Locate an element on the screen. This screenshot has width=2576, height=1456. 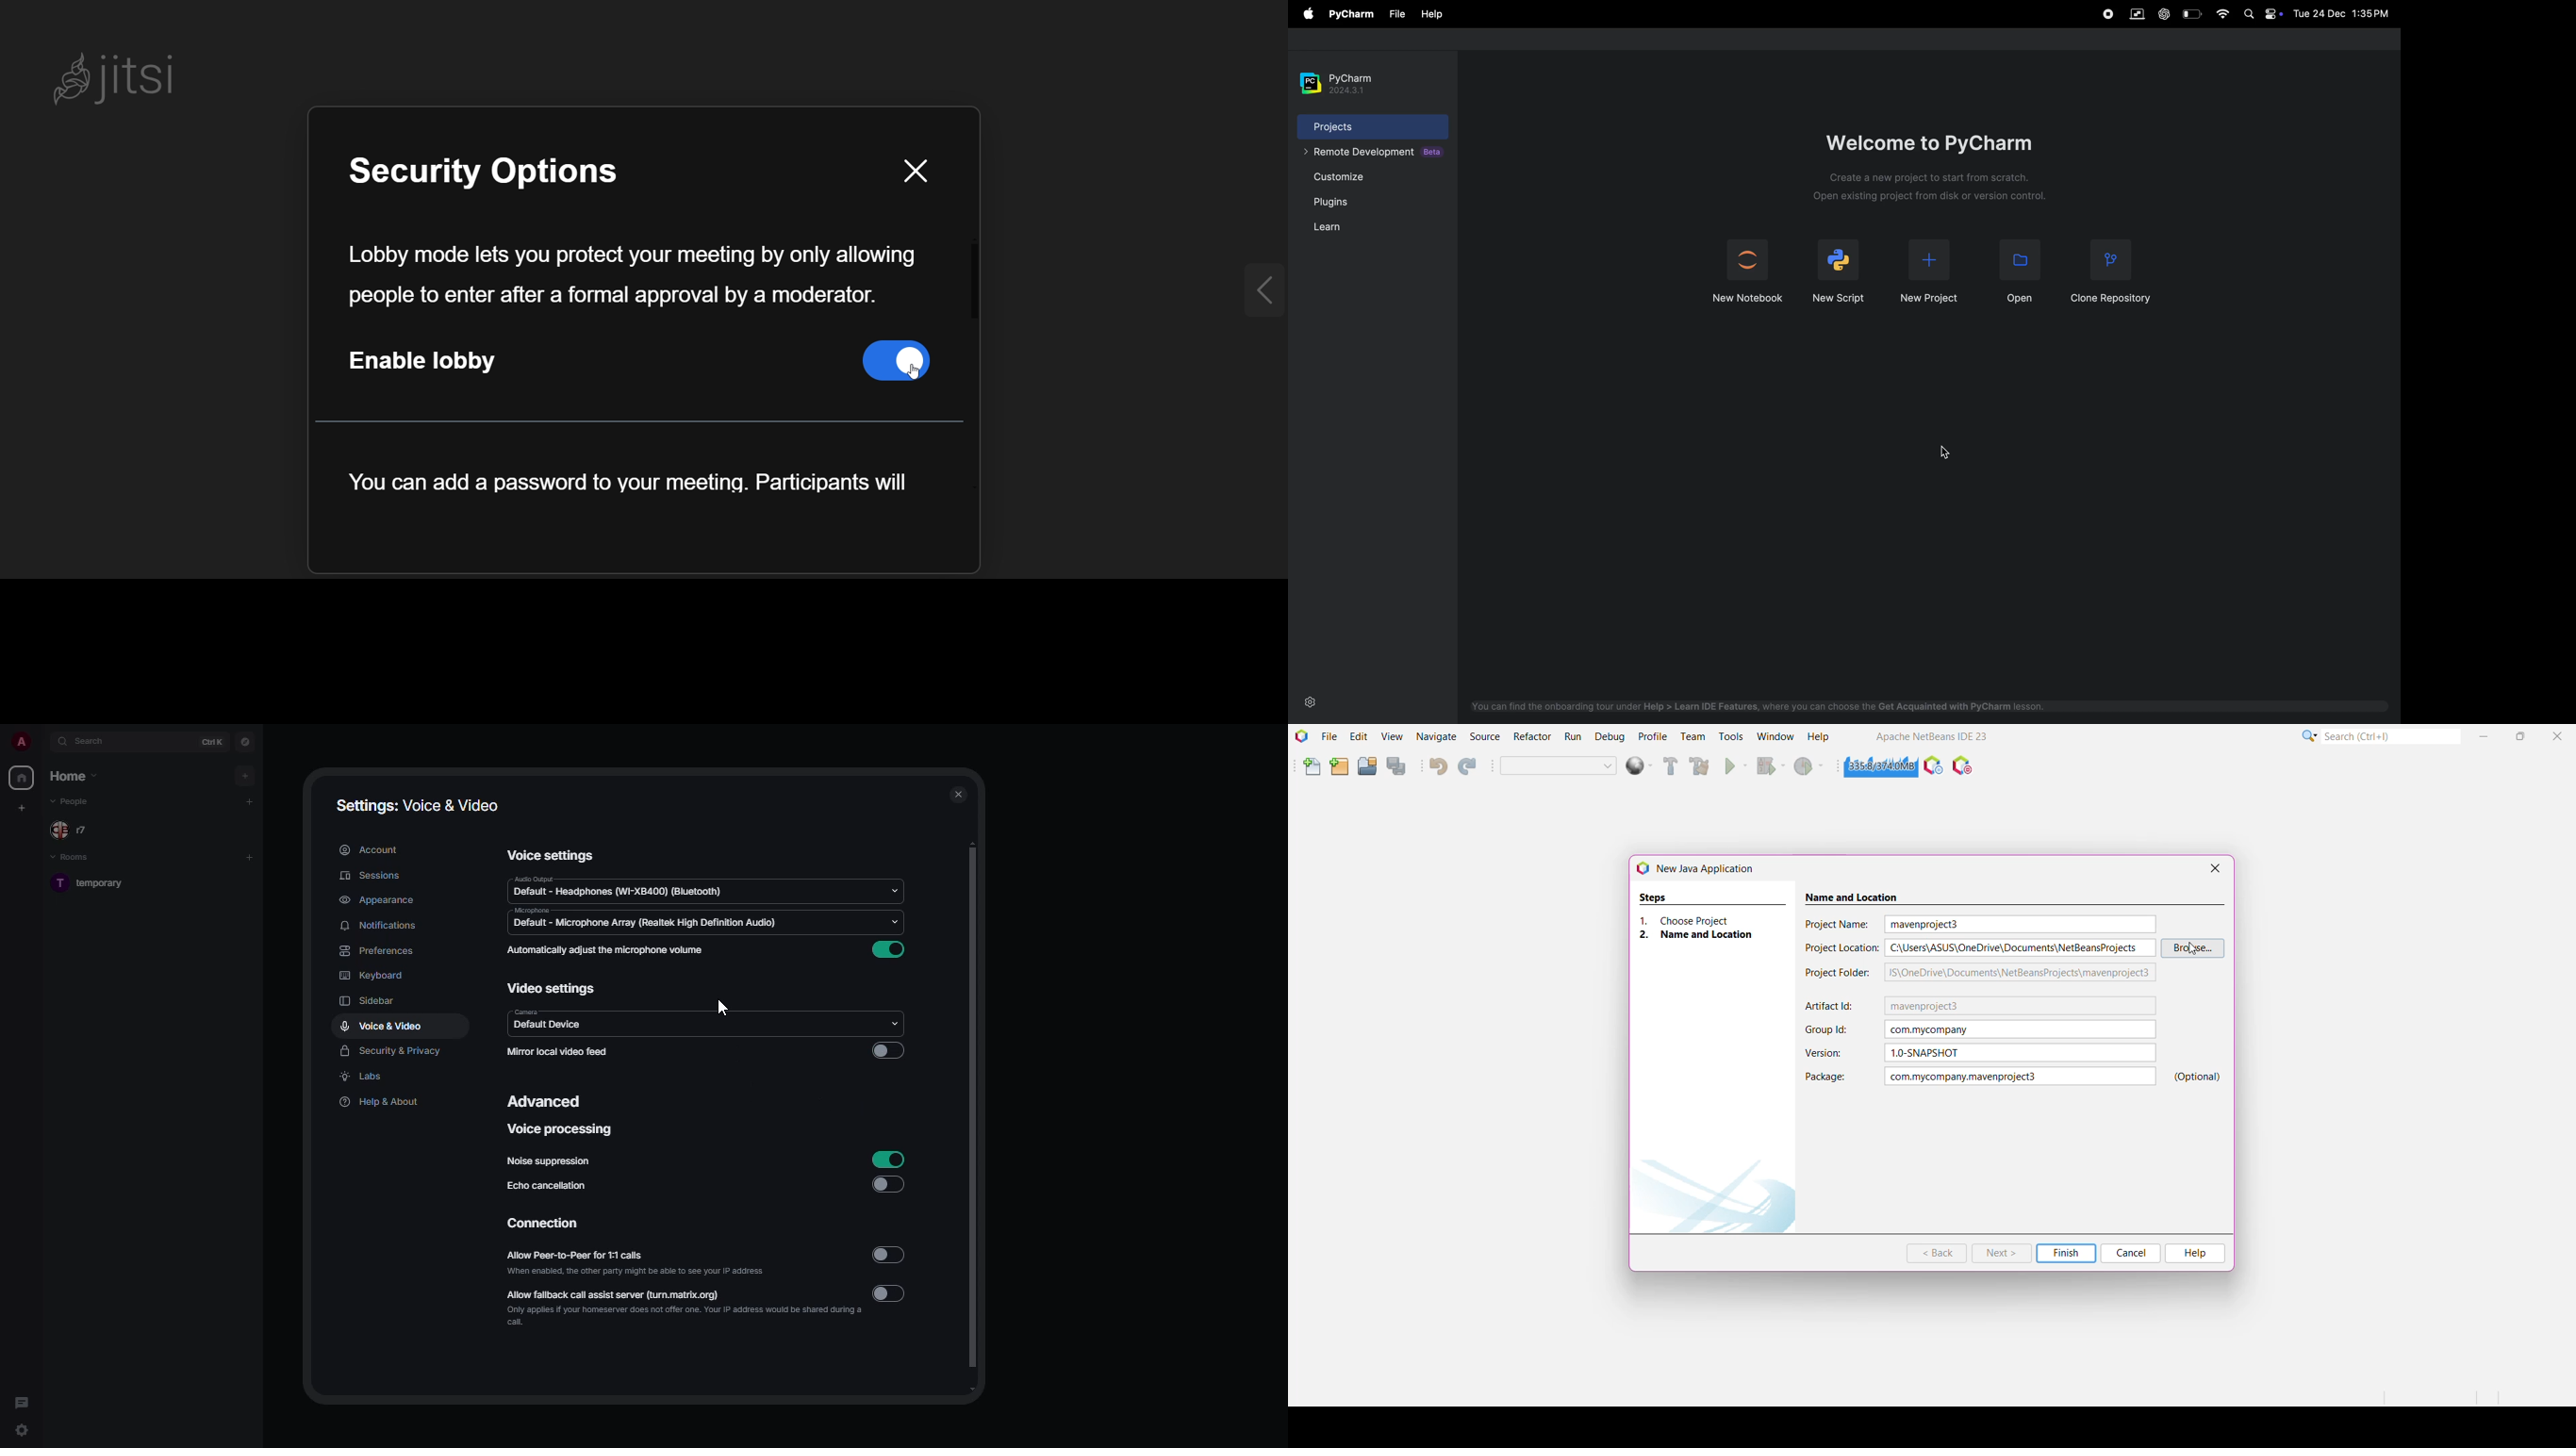
advanced is located at coordinates (550, 1103).